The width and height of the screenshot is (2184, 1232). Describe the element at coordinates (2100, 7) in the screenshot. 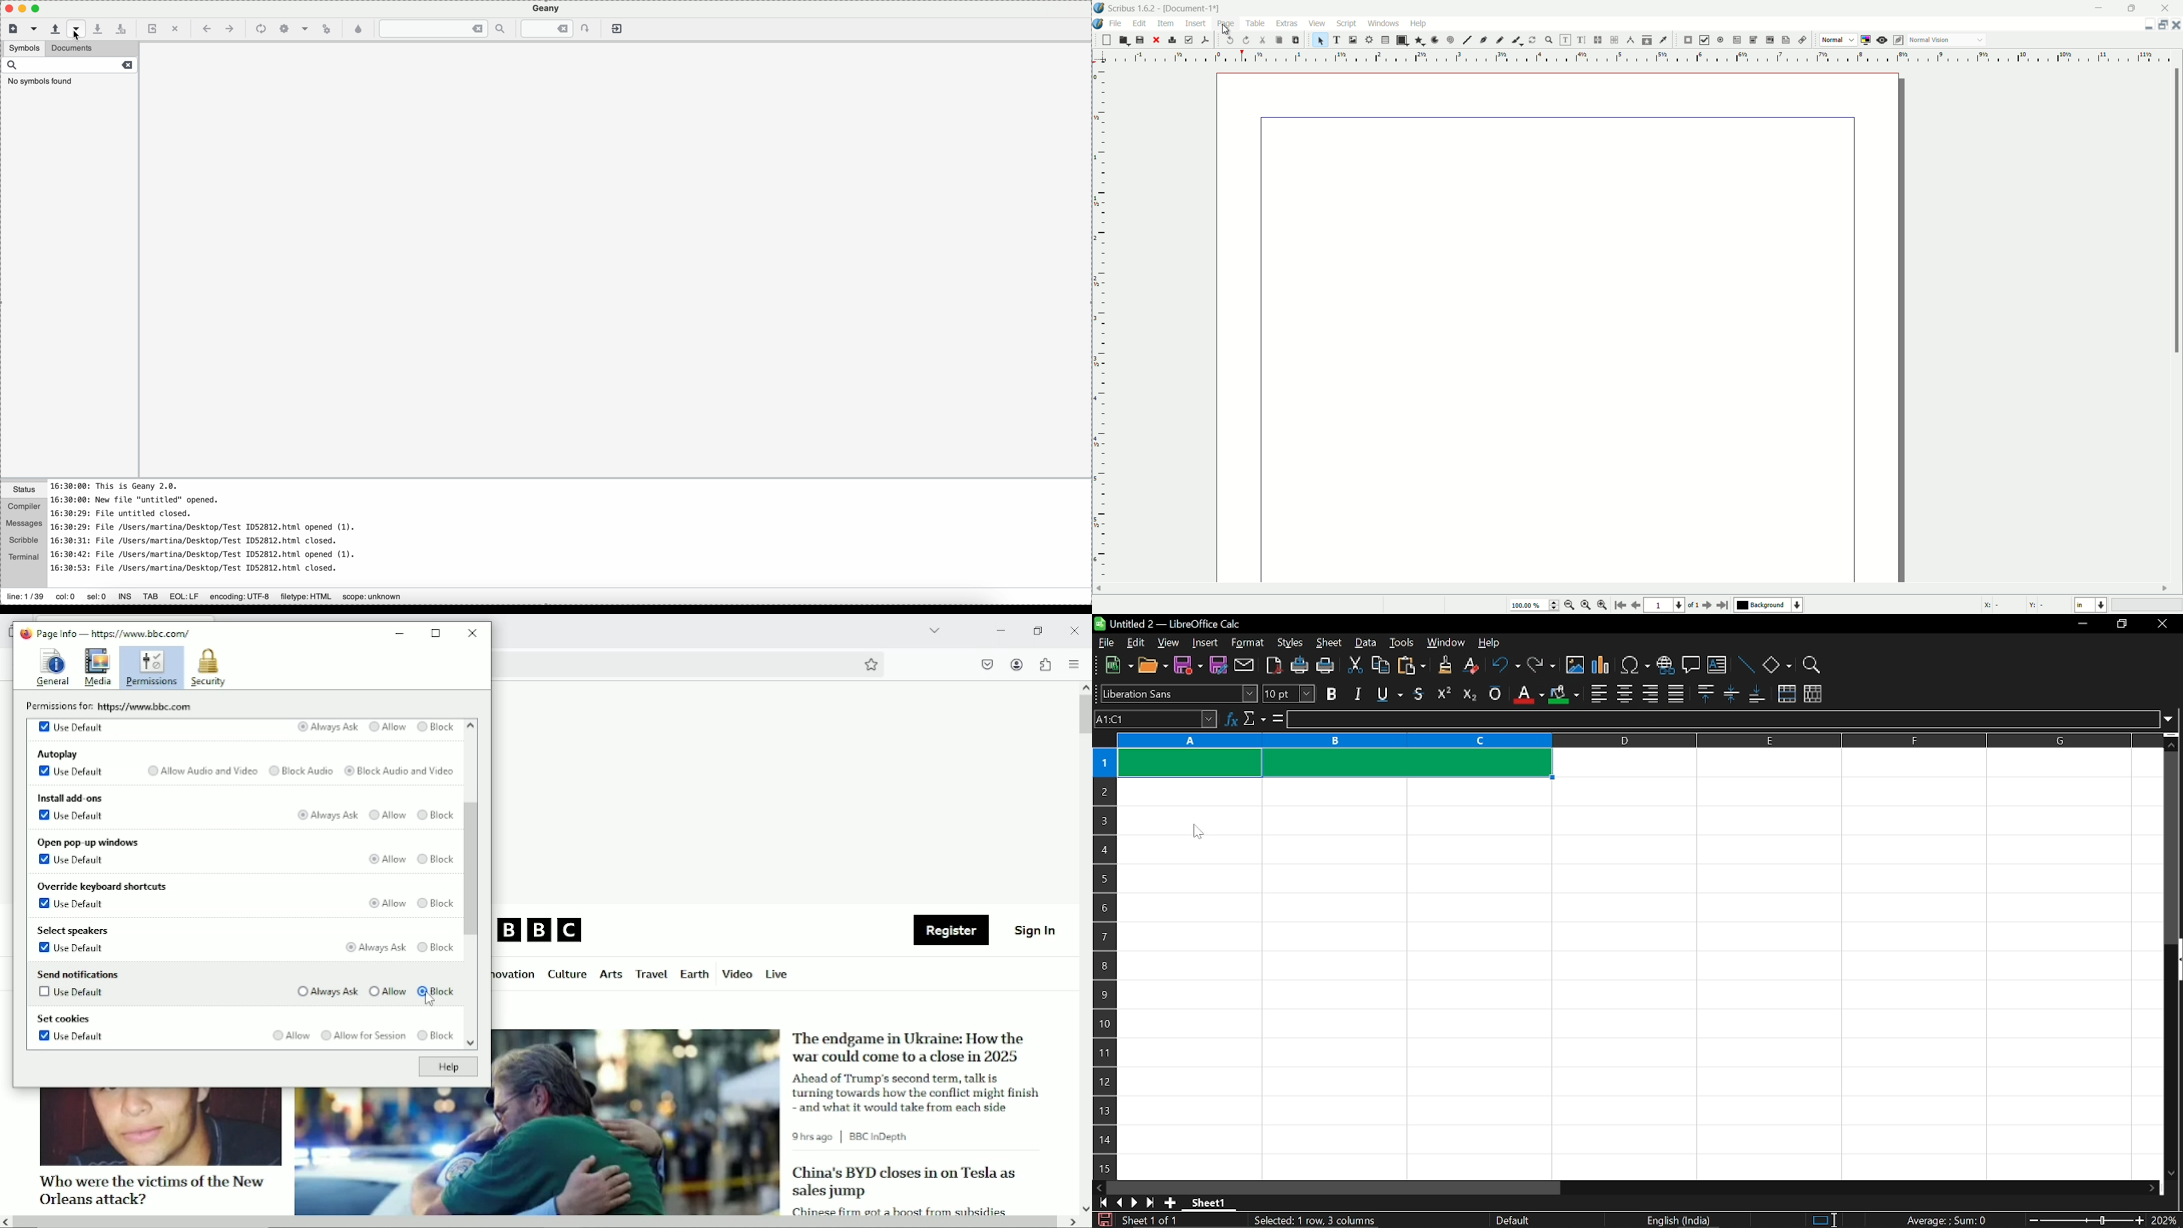

I see `minimize` at that location.